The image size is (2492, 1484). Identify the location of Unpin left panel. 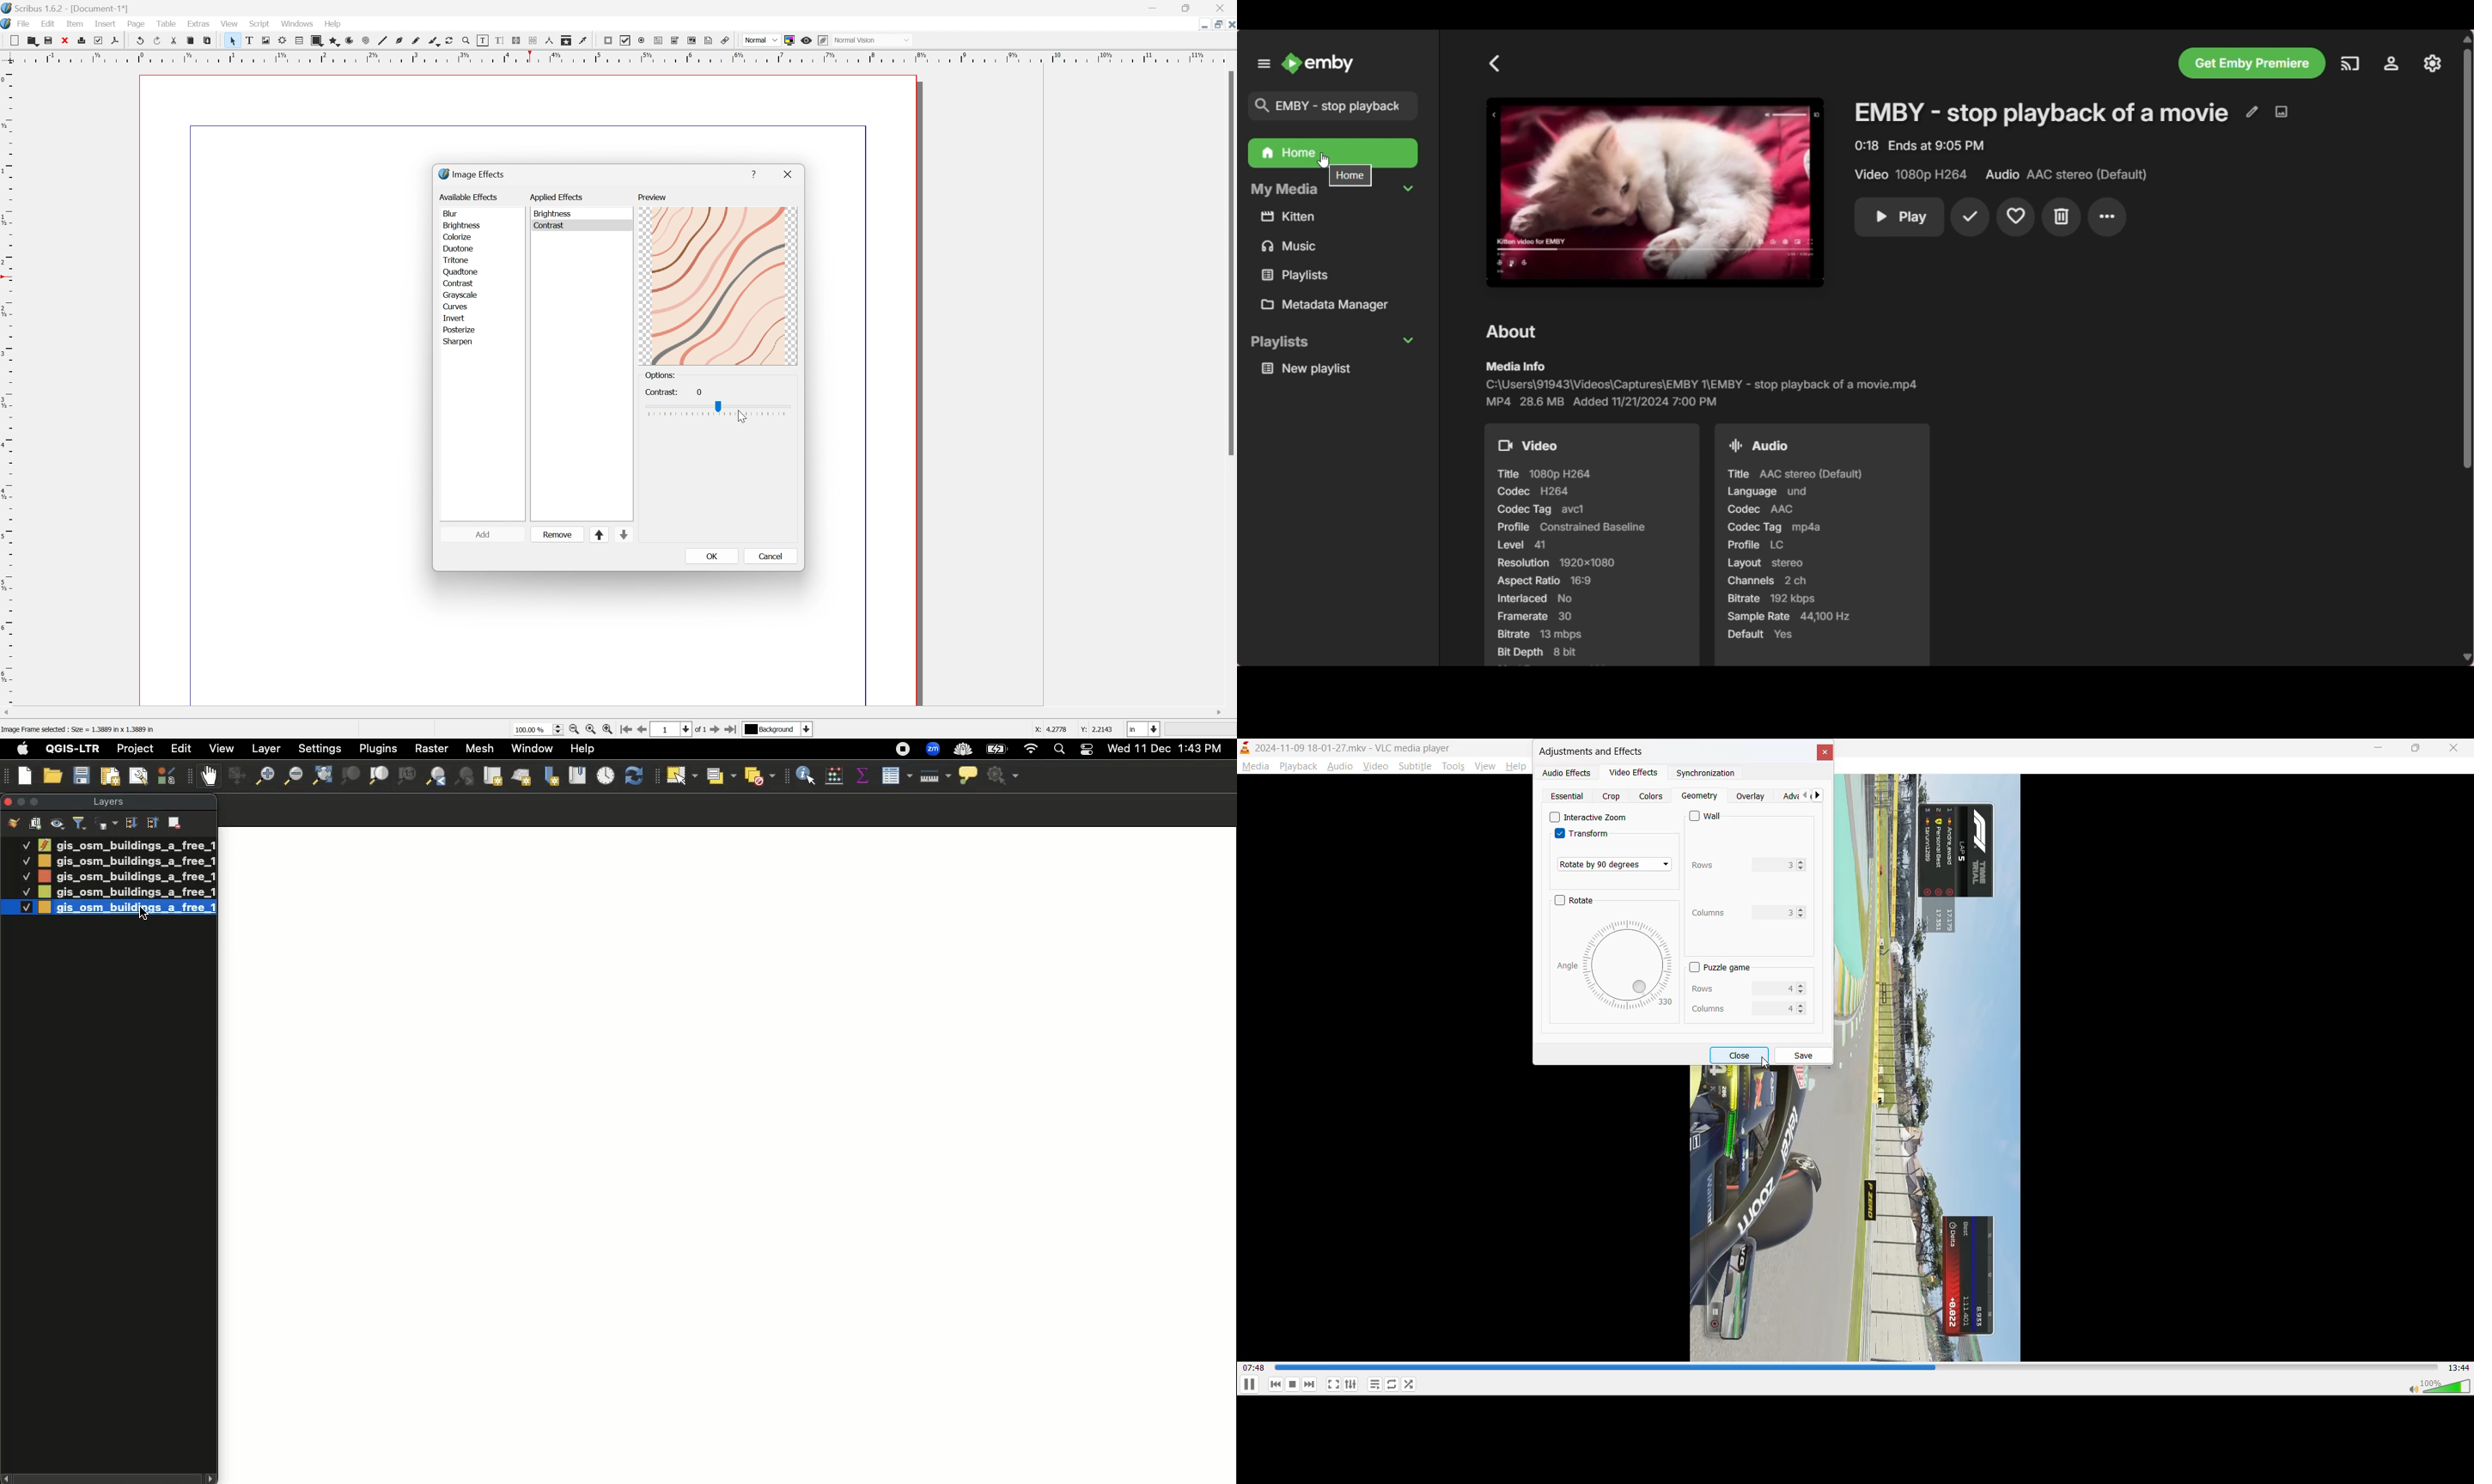
(1263, 64).